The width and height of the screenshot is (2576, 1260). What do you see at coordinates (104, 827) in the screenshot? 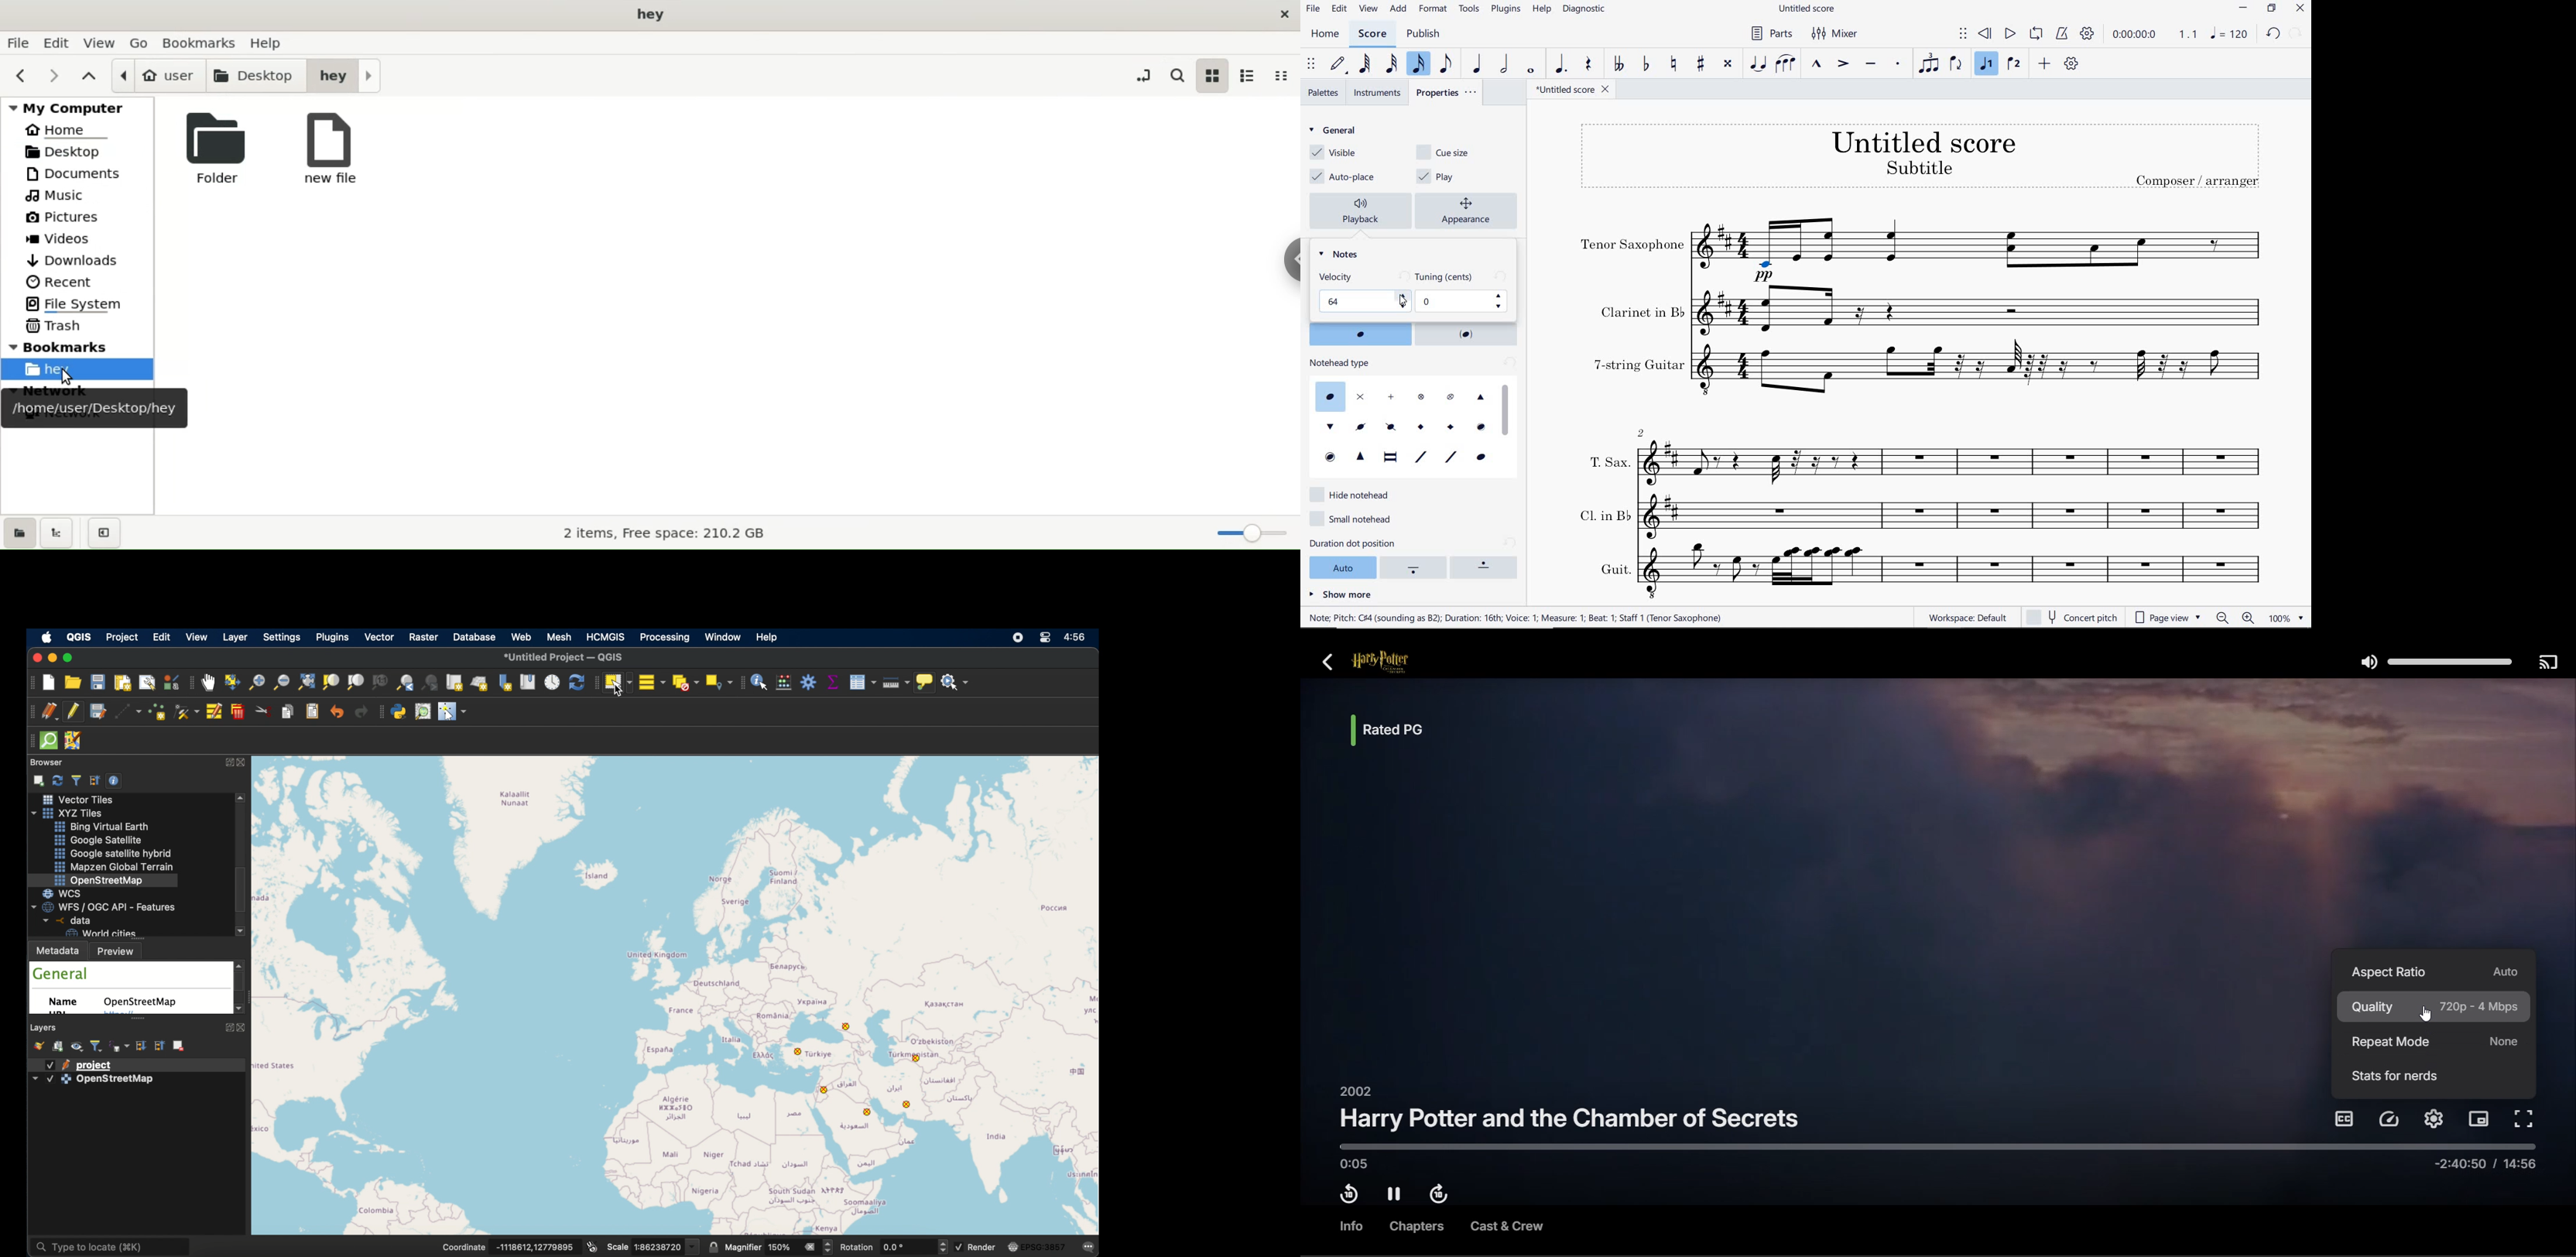
I see `bing virtual earth` at bounding box center [104, 827].